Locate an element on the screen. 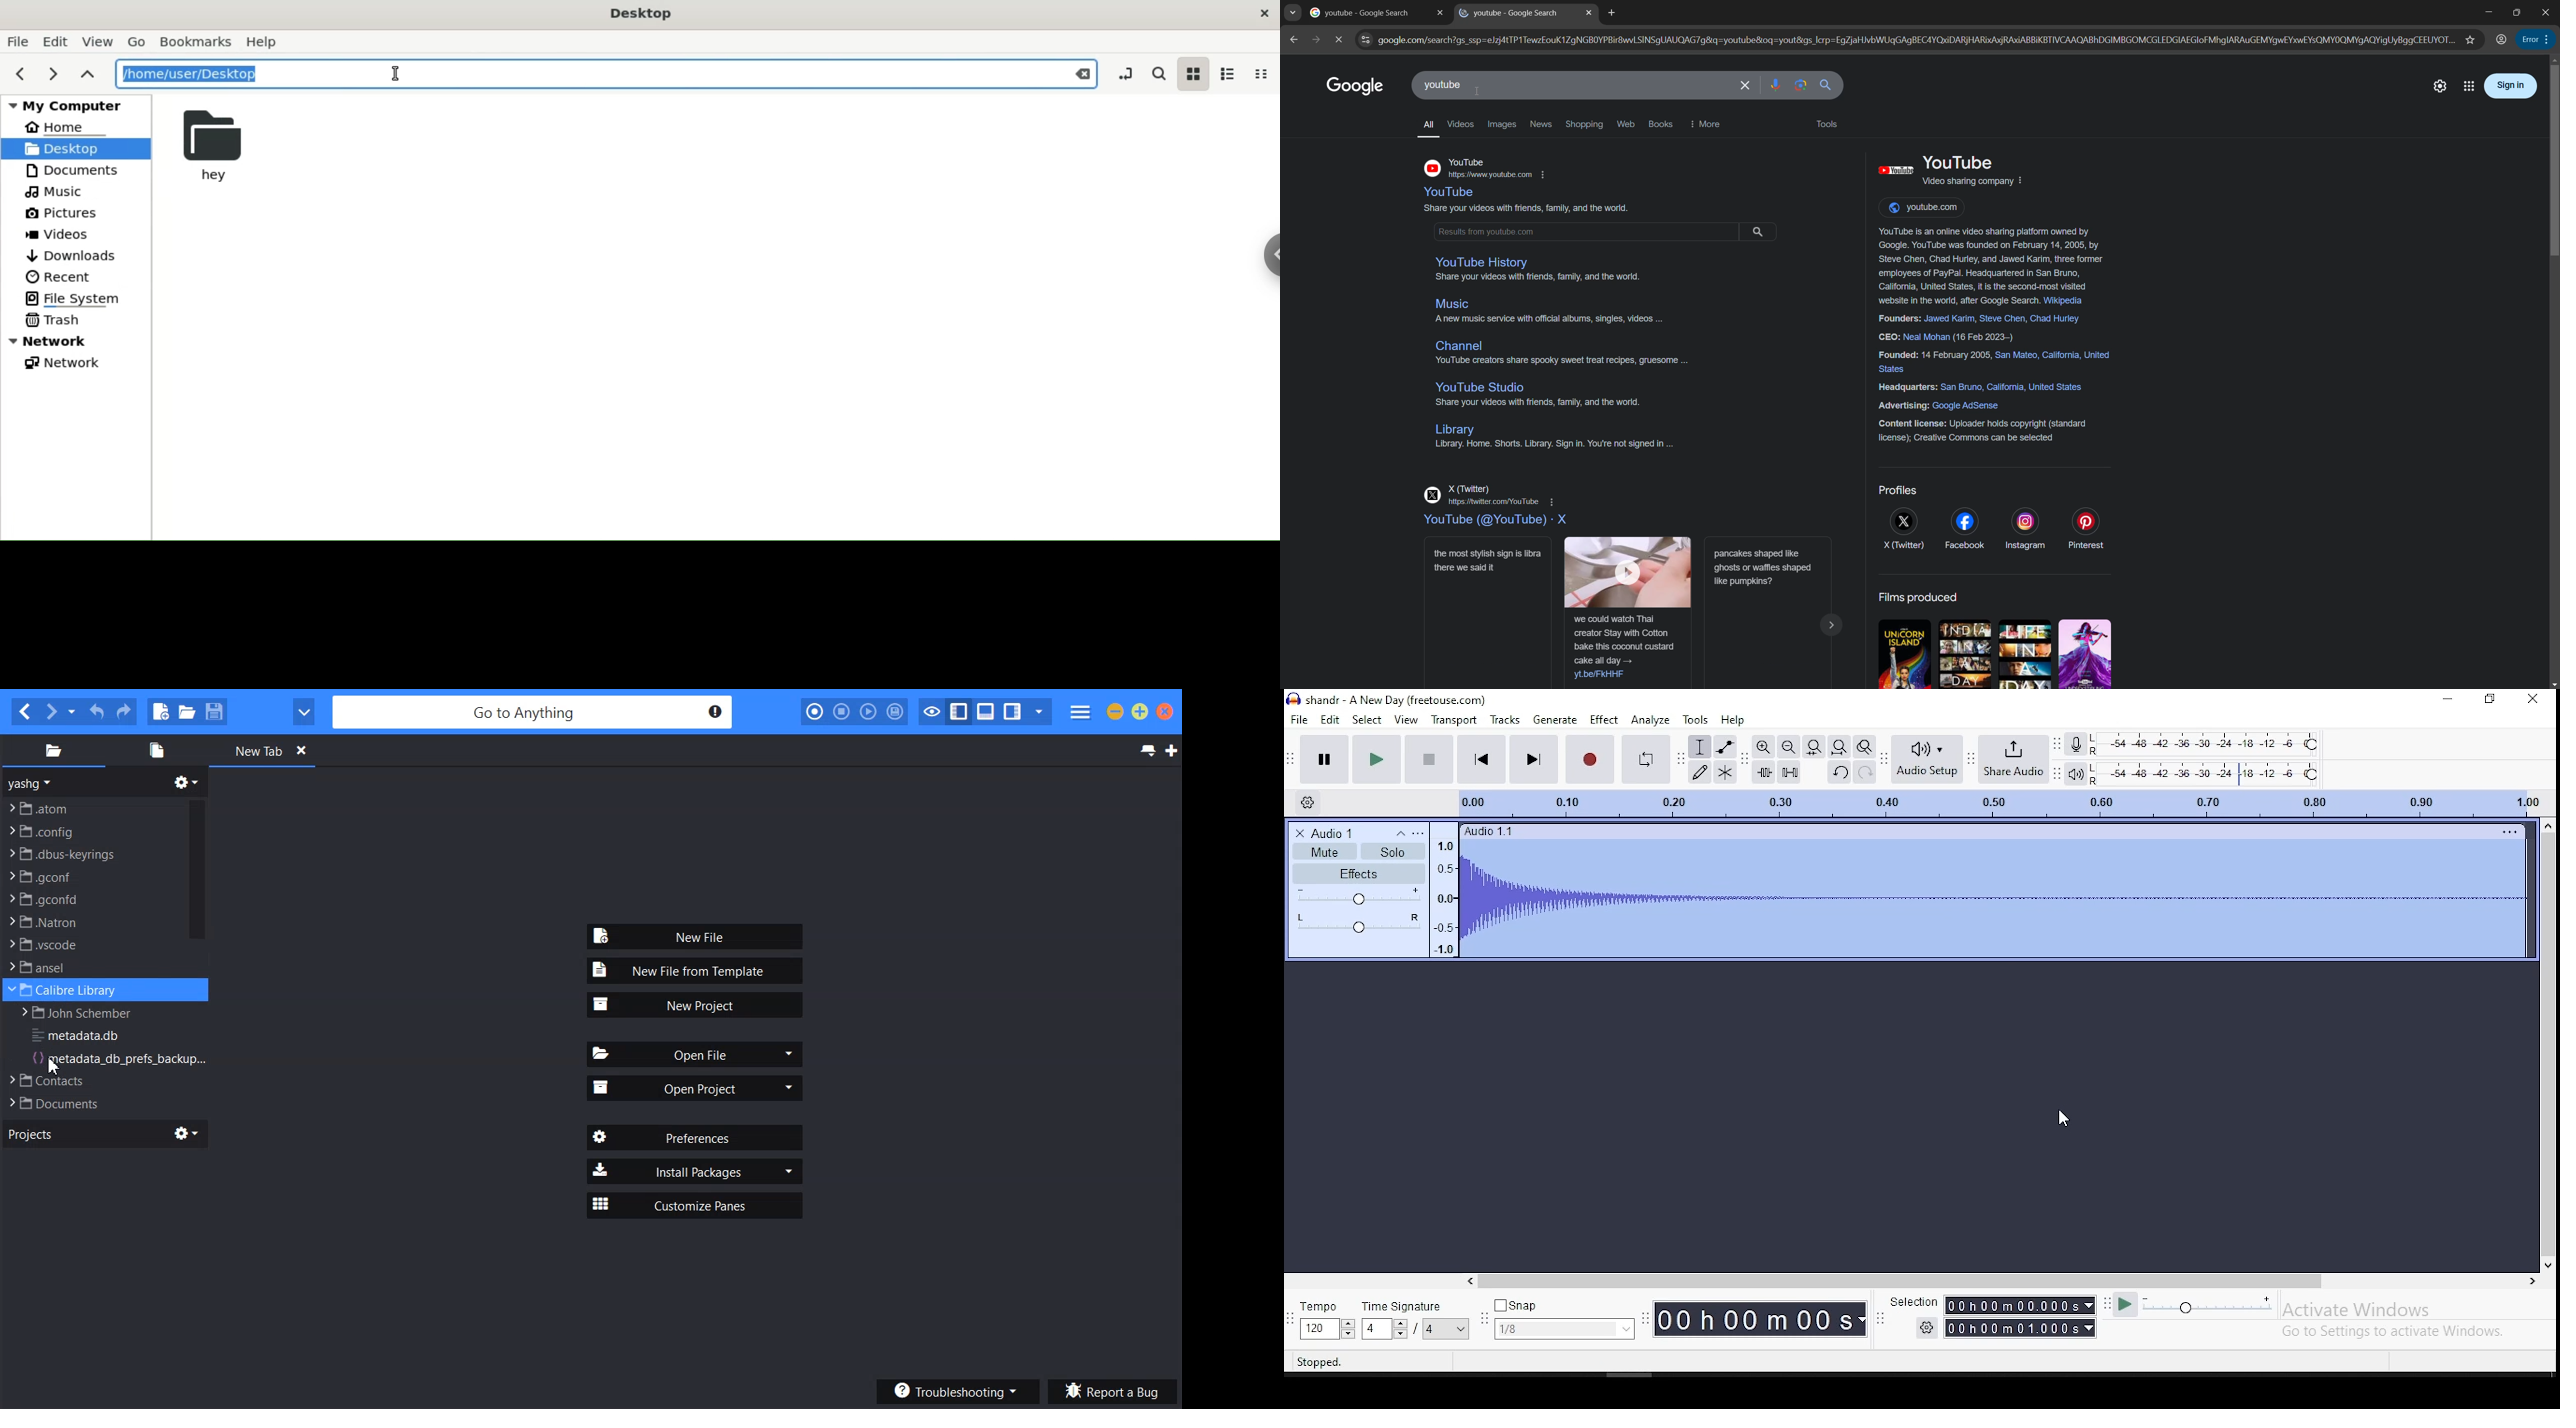 This screenshot has width=2576, height=1428. minimize is located at coordinates (2447, 700).